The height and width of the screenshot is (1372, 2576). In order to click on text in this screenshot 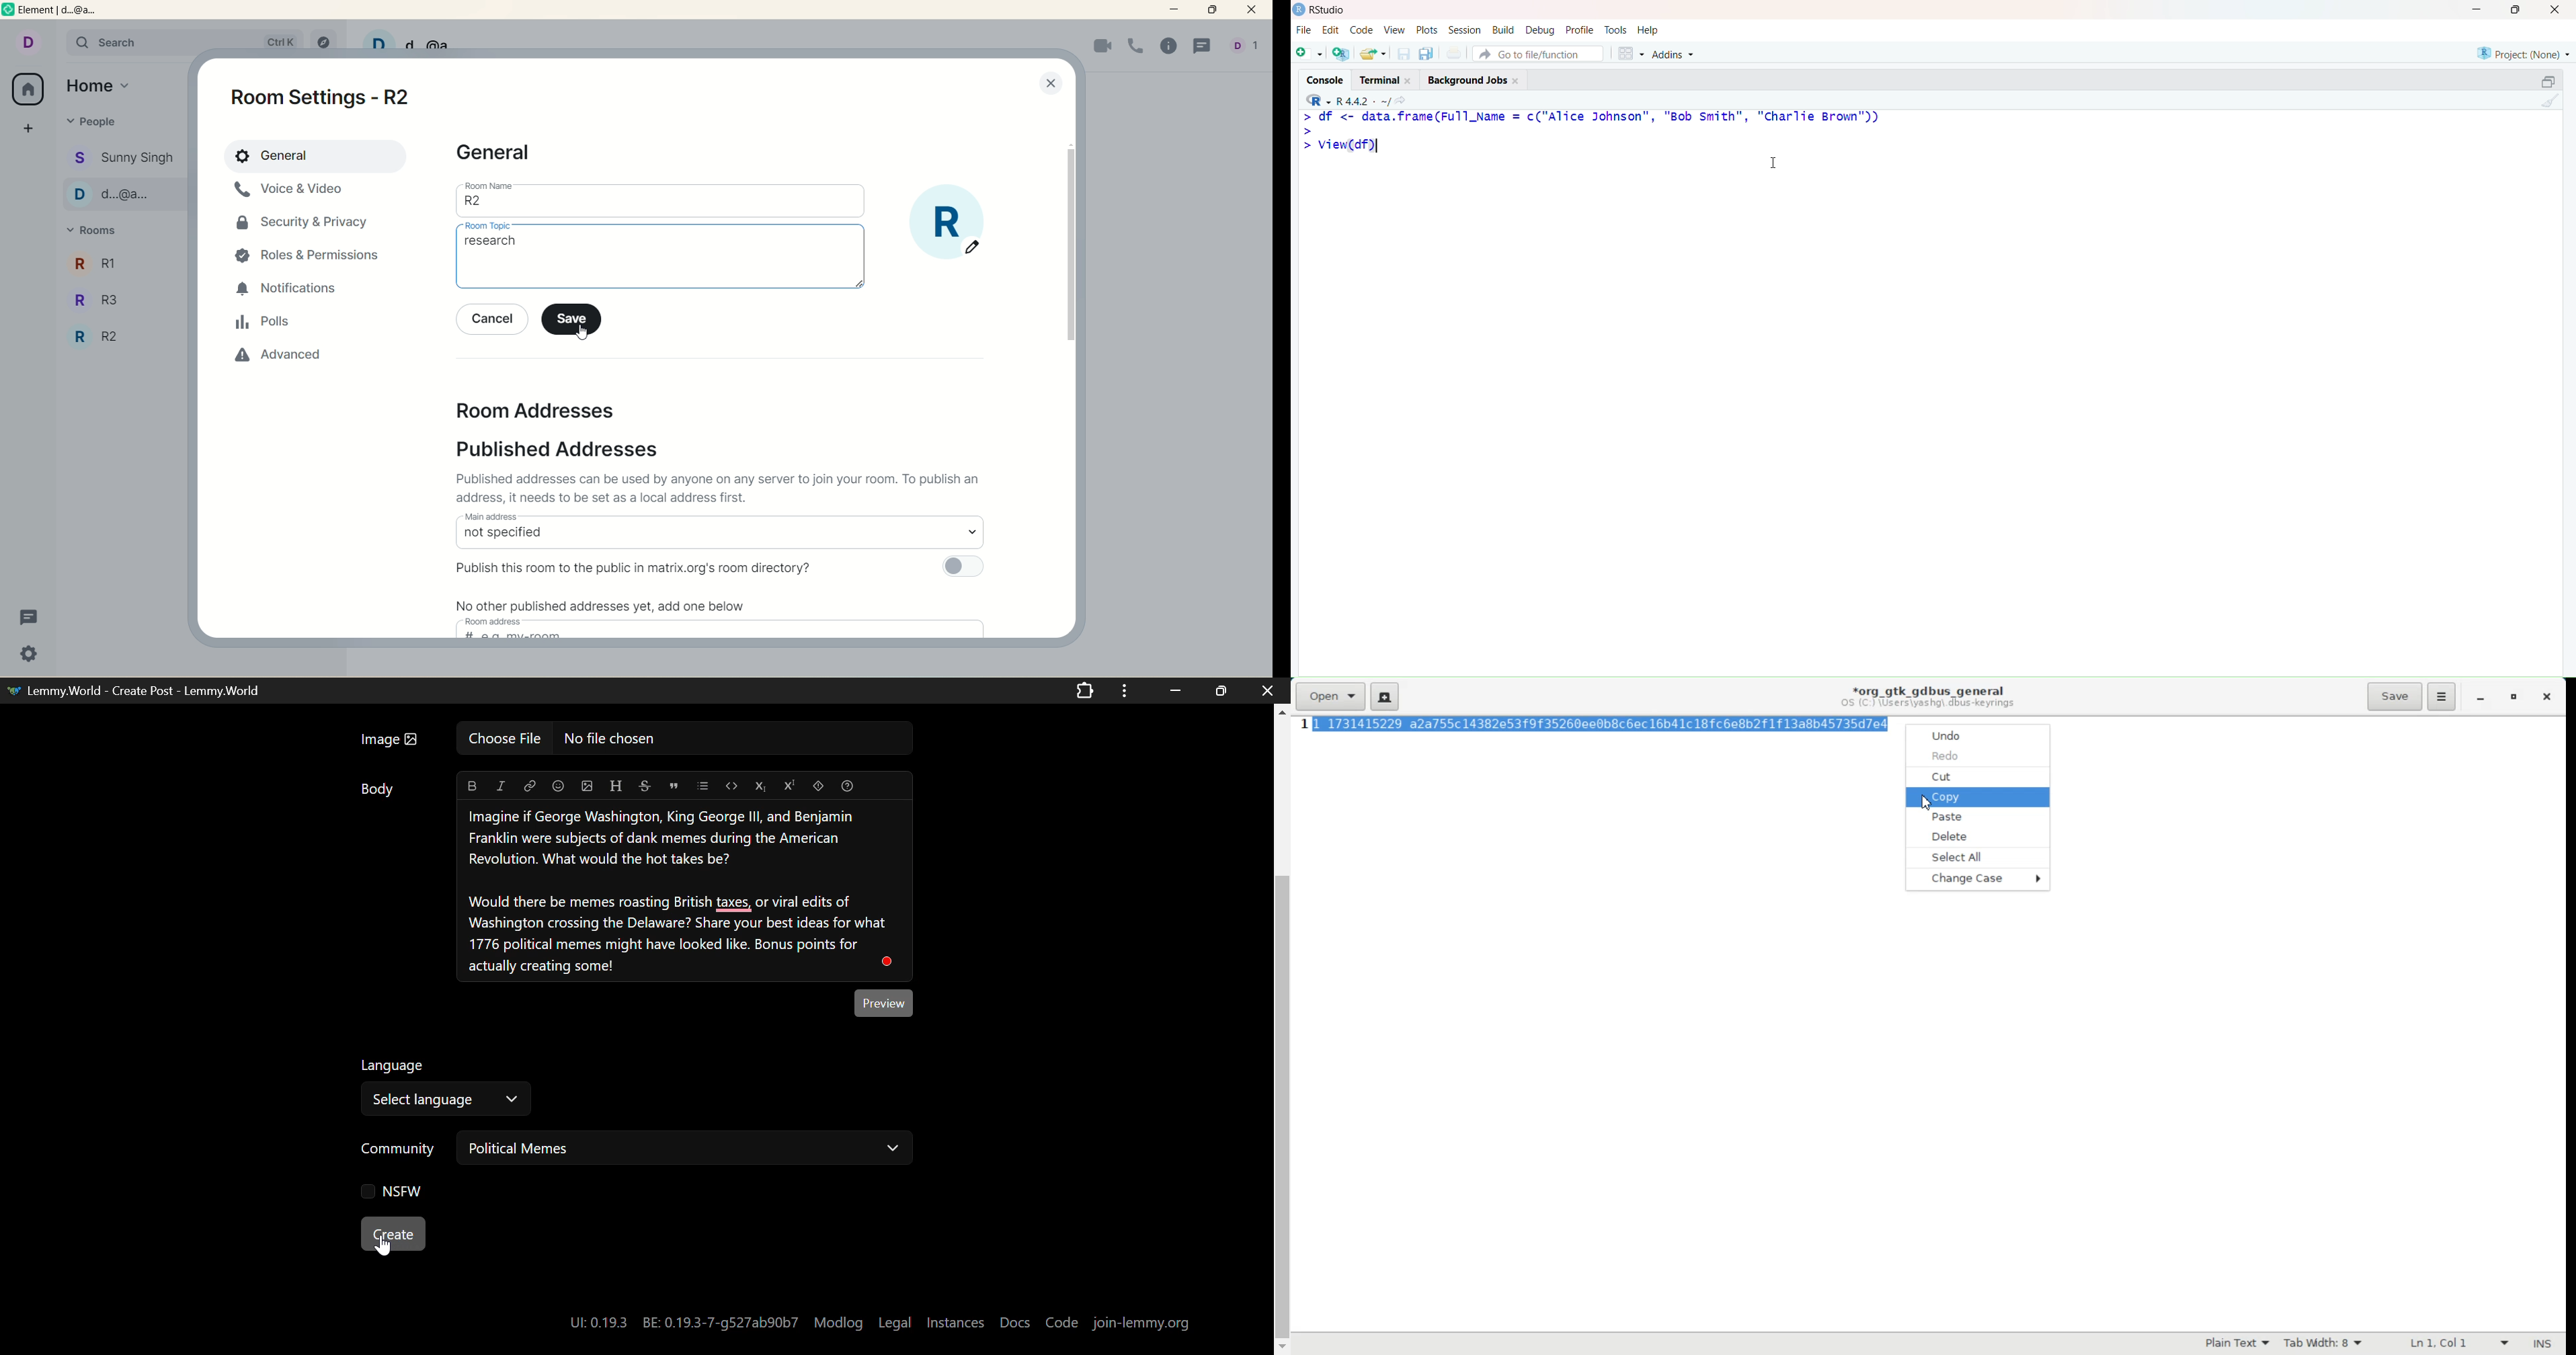, I will do `click(607, 604)`.